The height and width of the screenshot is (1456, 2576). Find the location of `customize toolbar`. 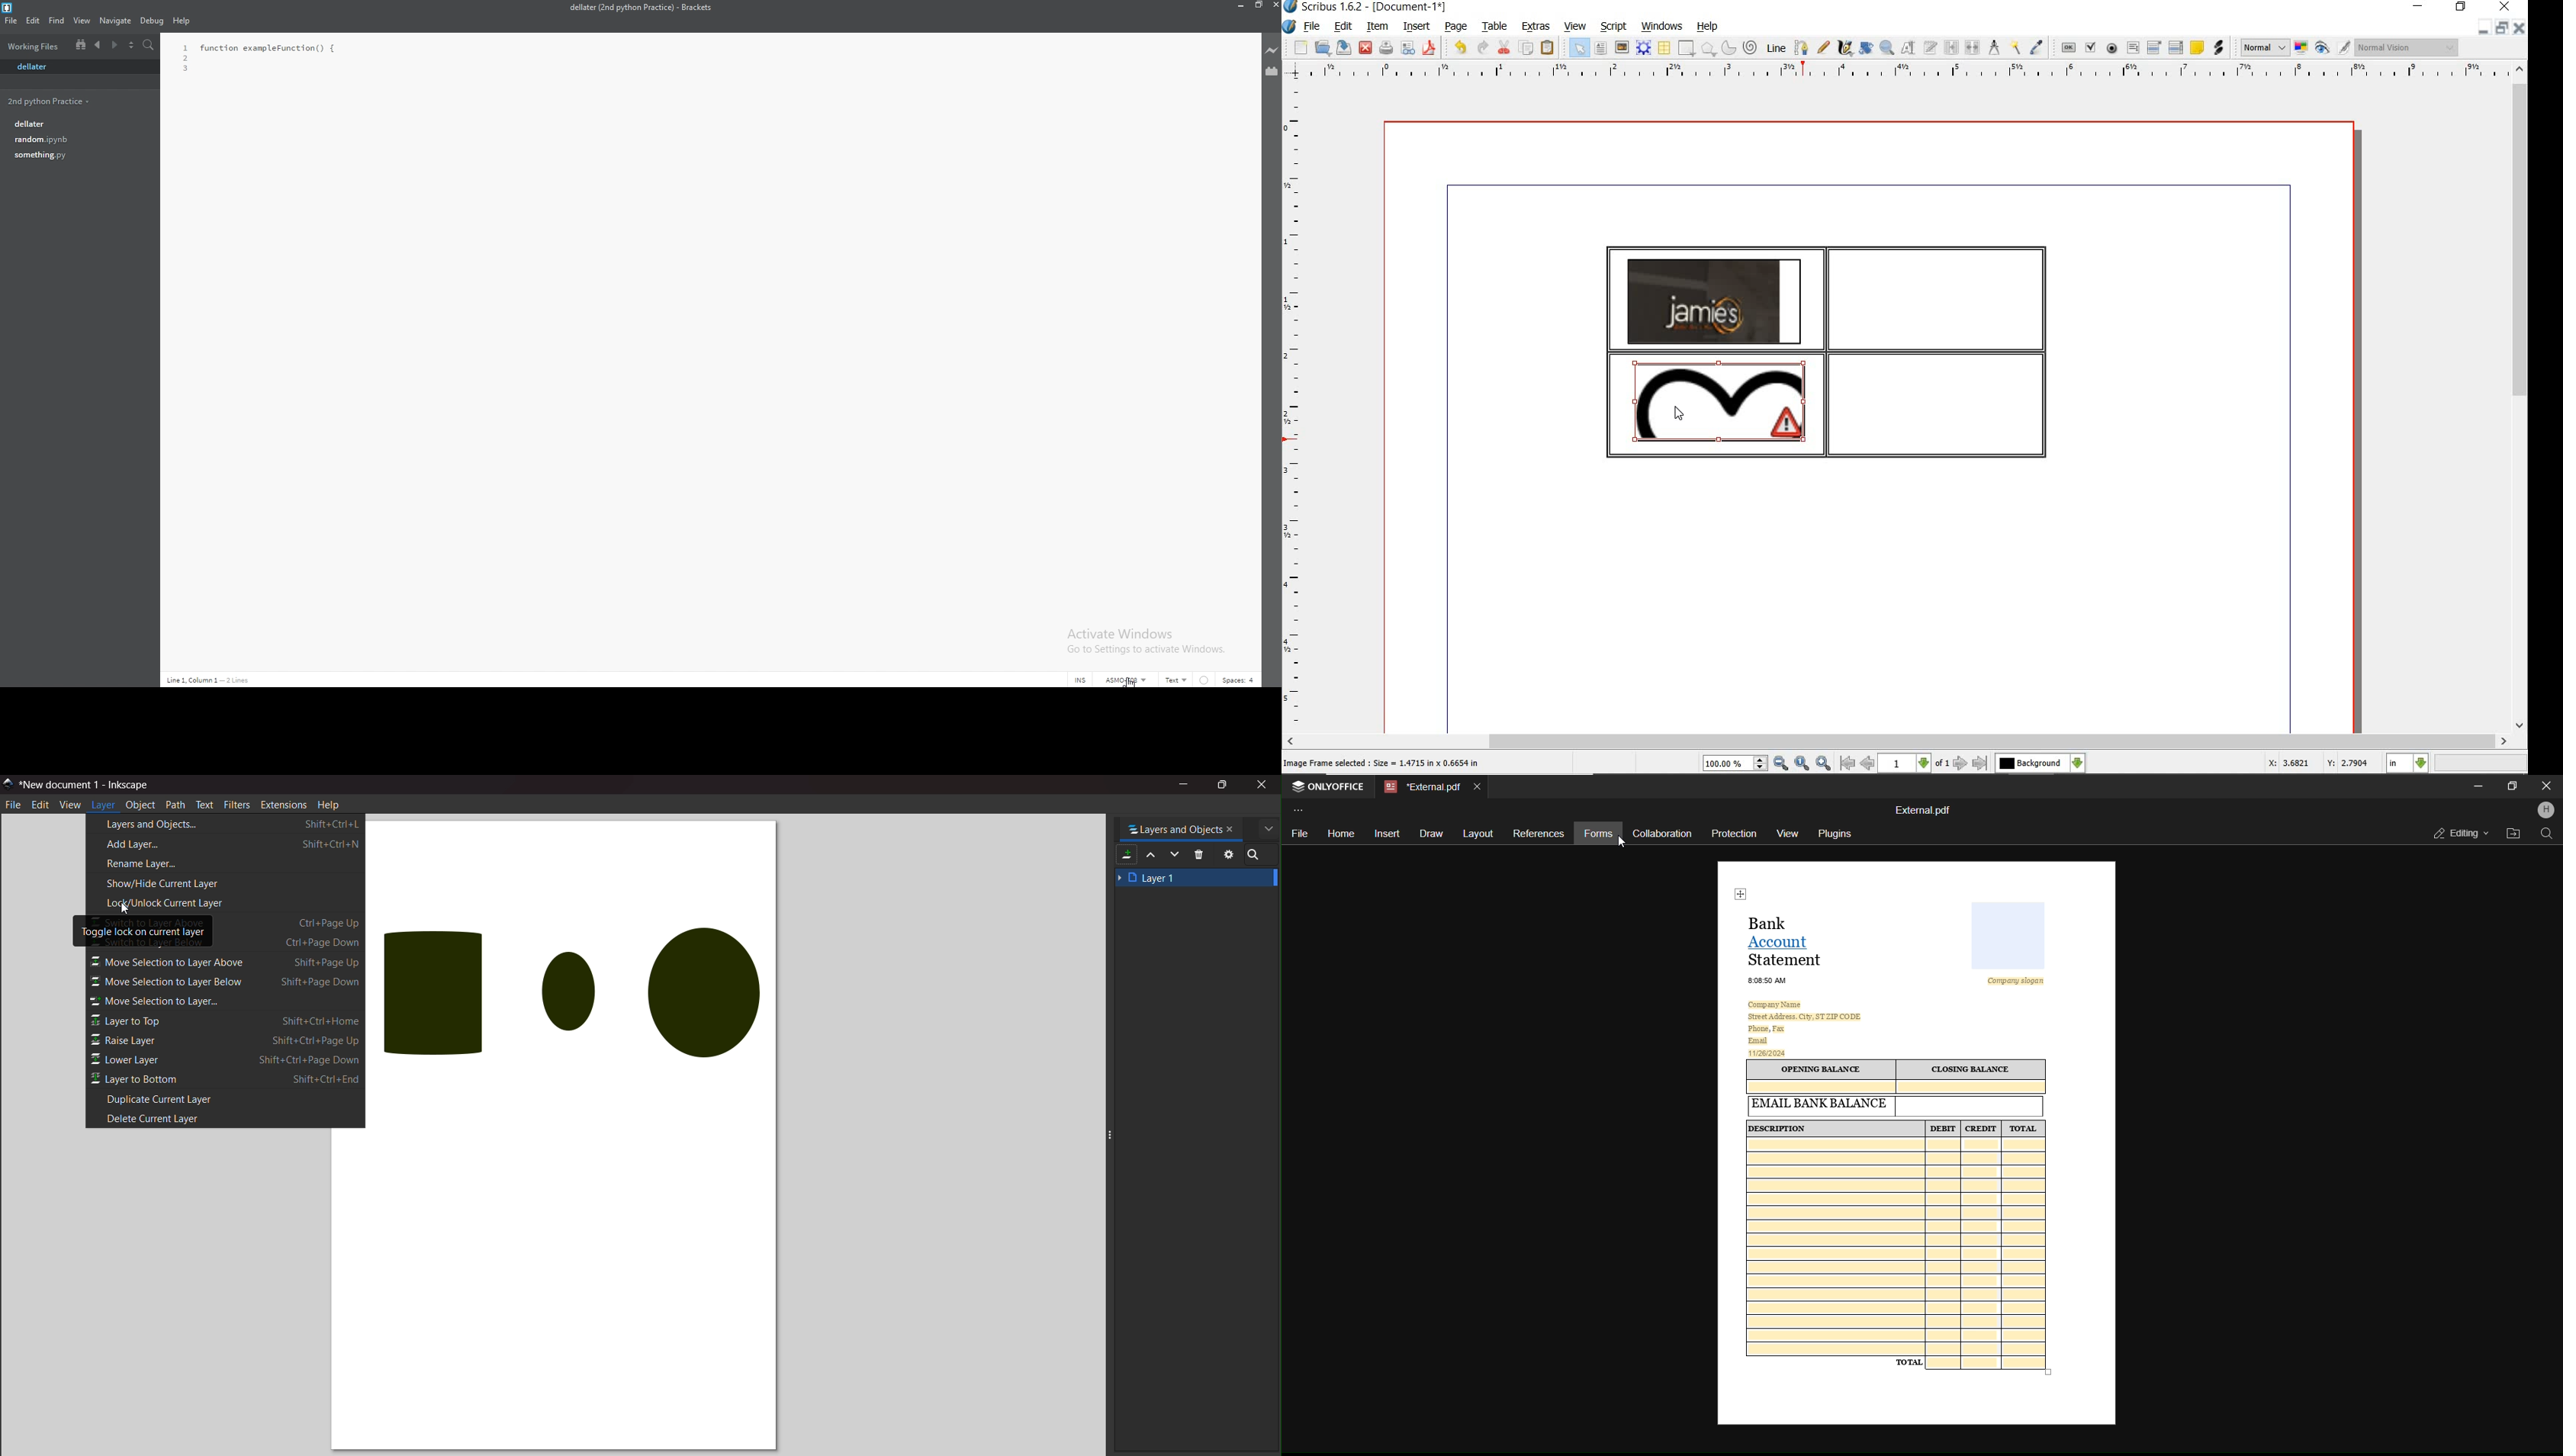

customize toolbar is located at coordinates (1301, 810).